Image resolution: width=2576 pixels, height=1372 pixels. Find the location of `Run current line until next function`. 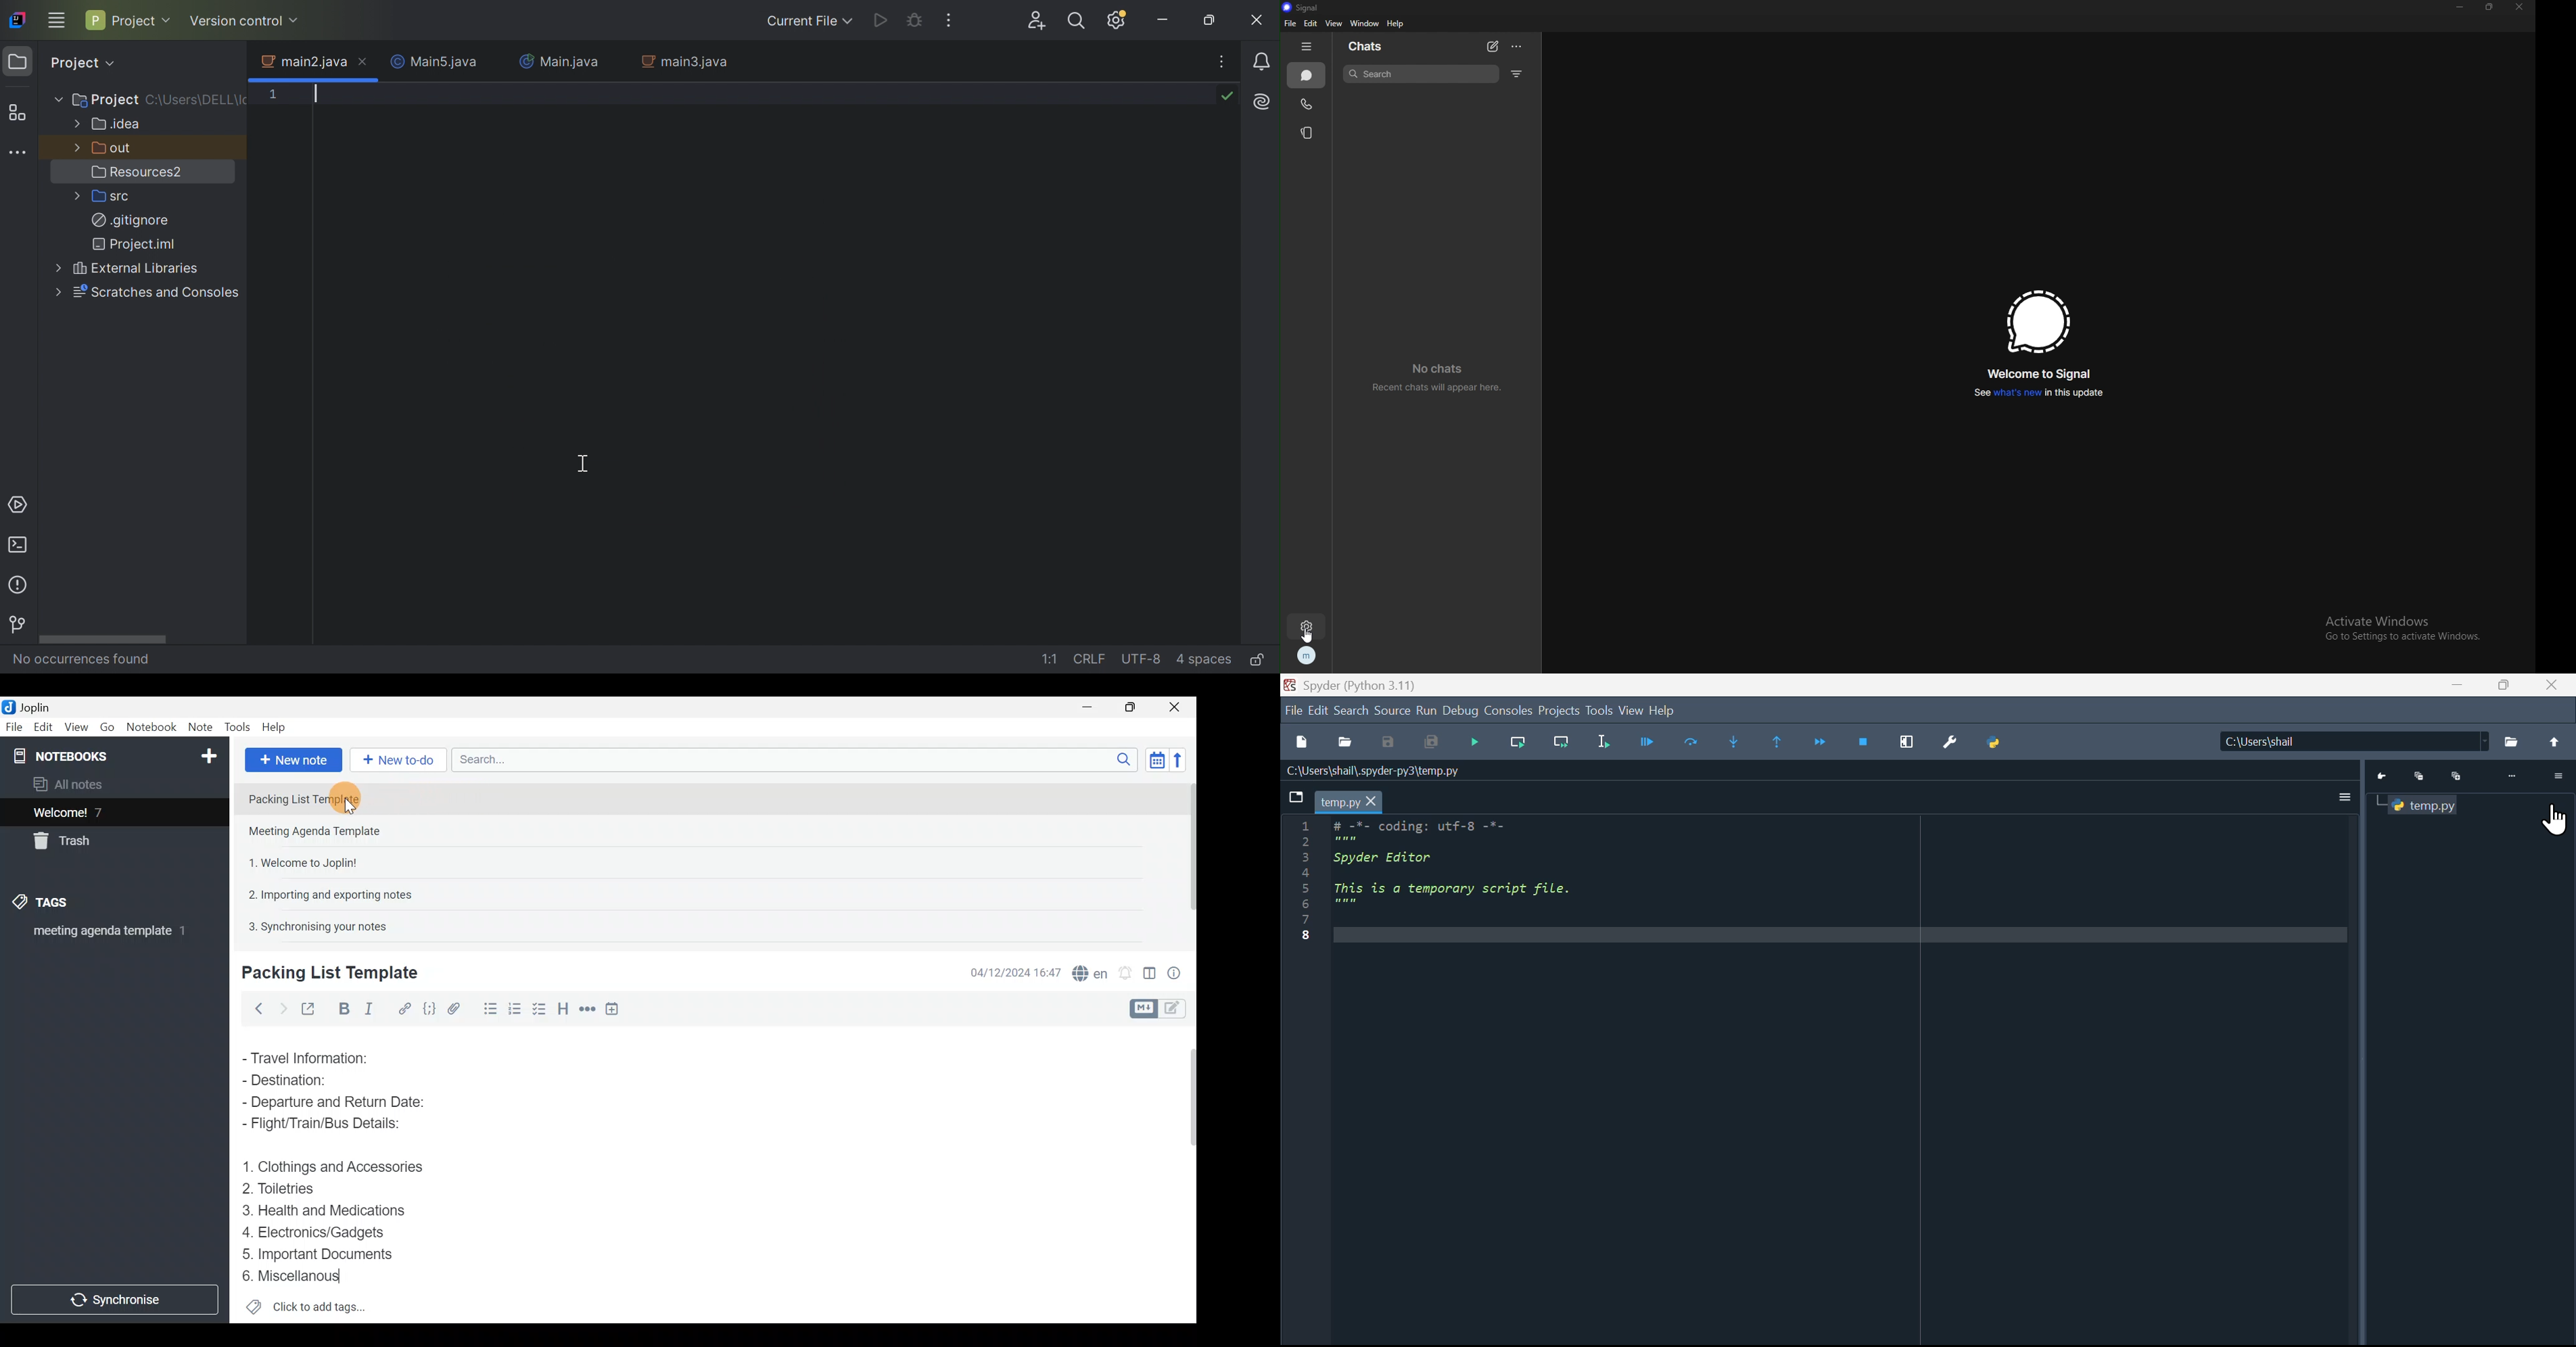

Run current line until next function is located at coordinates (1560, 746).